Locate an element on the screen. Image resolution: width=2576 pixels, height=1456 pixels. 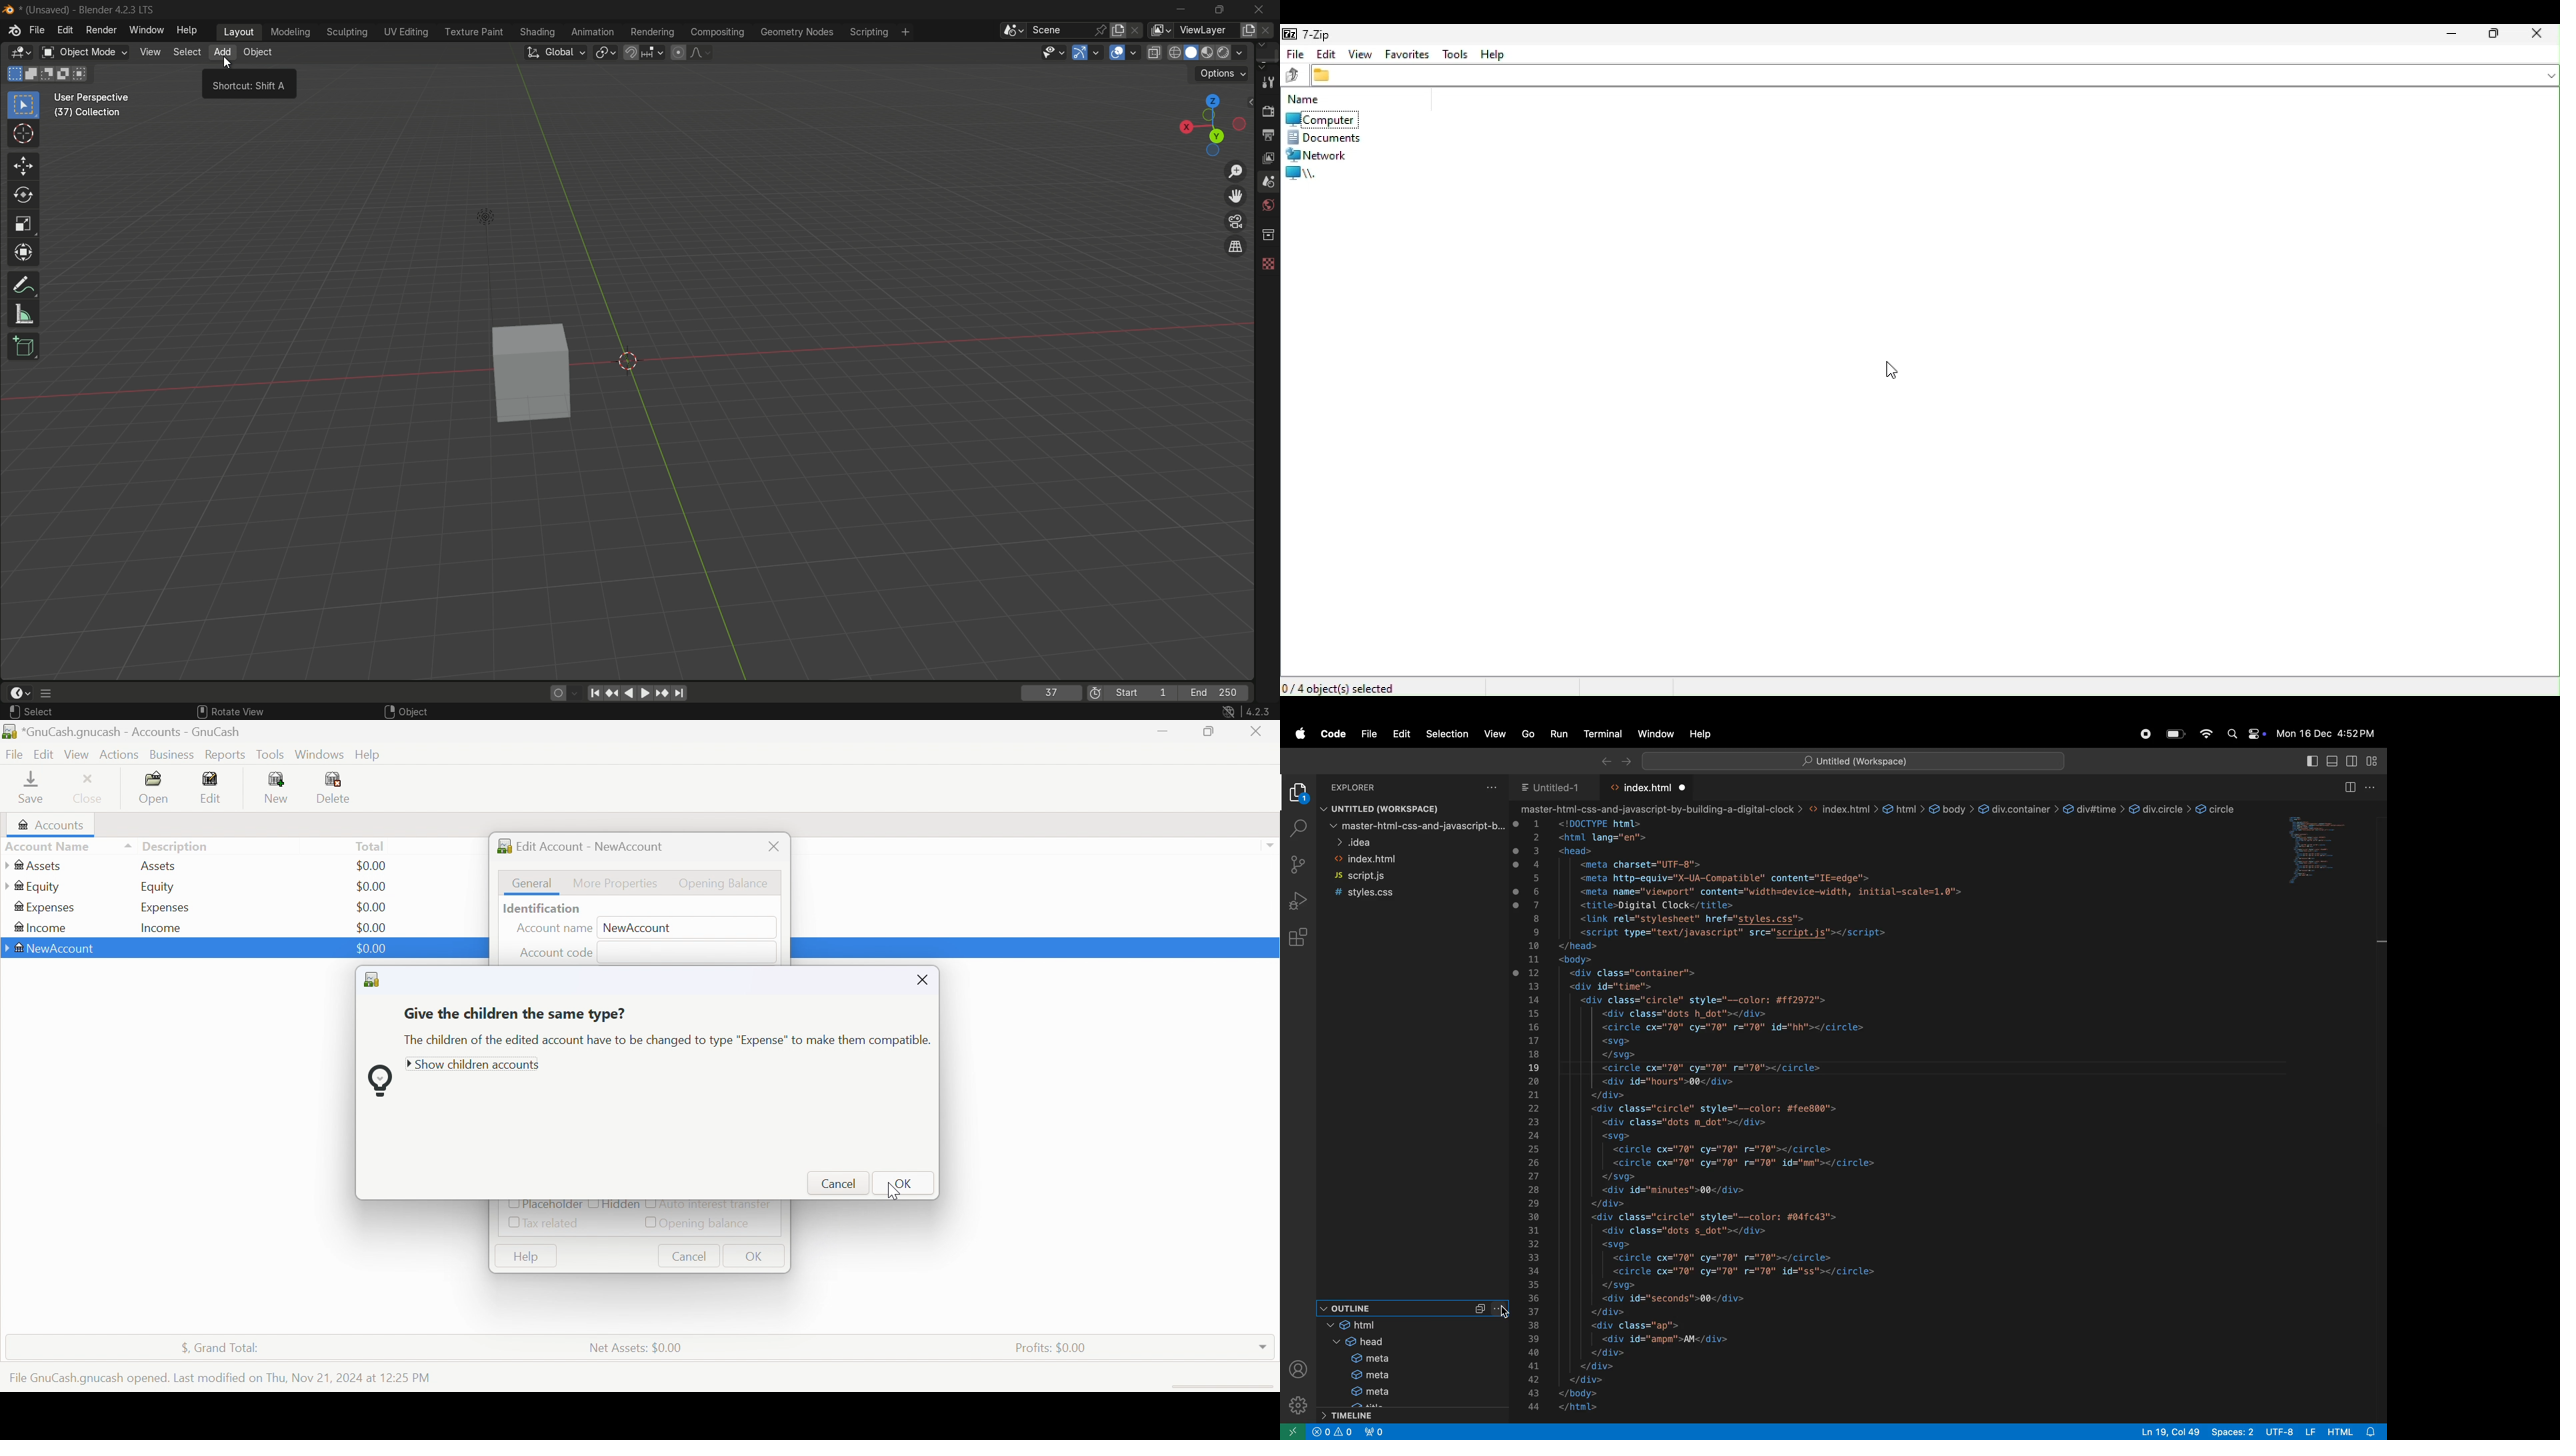
open remote window is located at coordinates (1295, 1431).